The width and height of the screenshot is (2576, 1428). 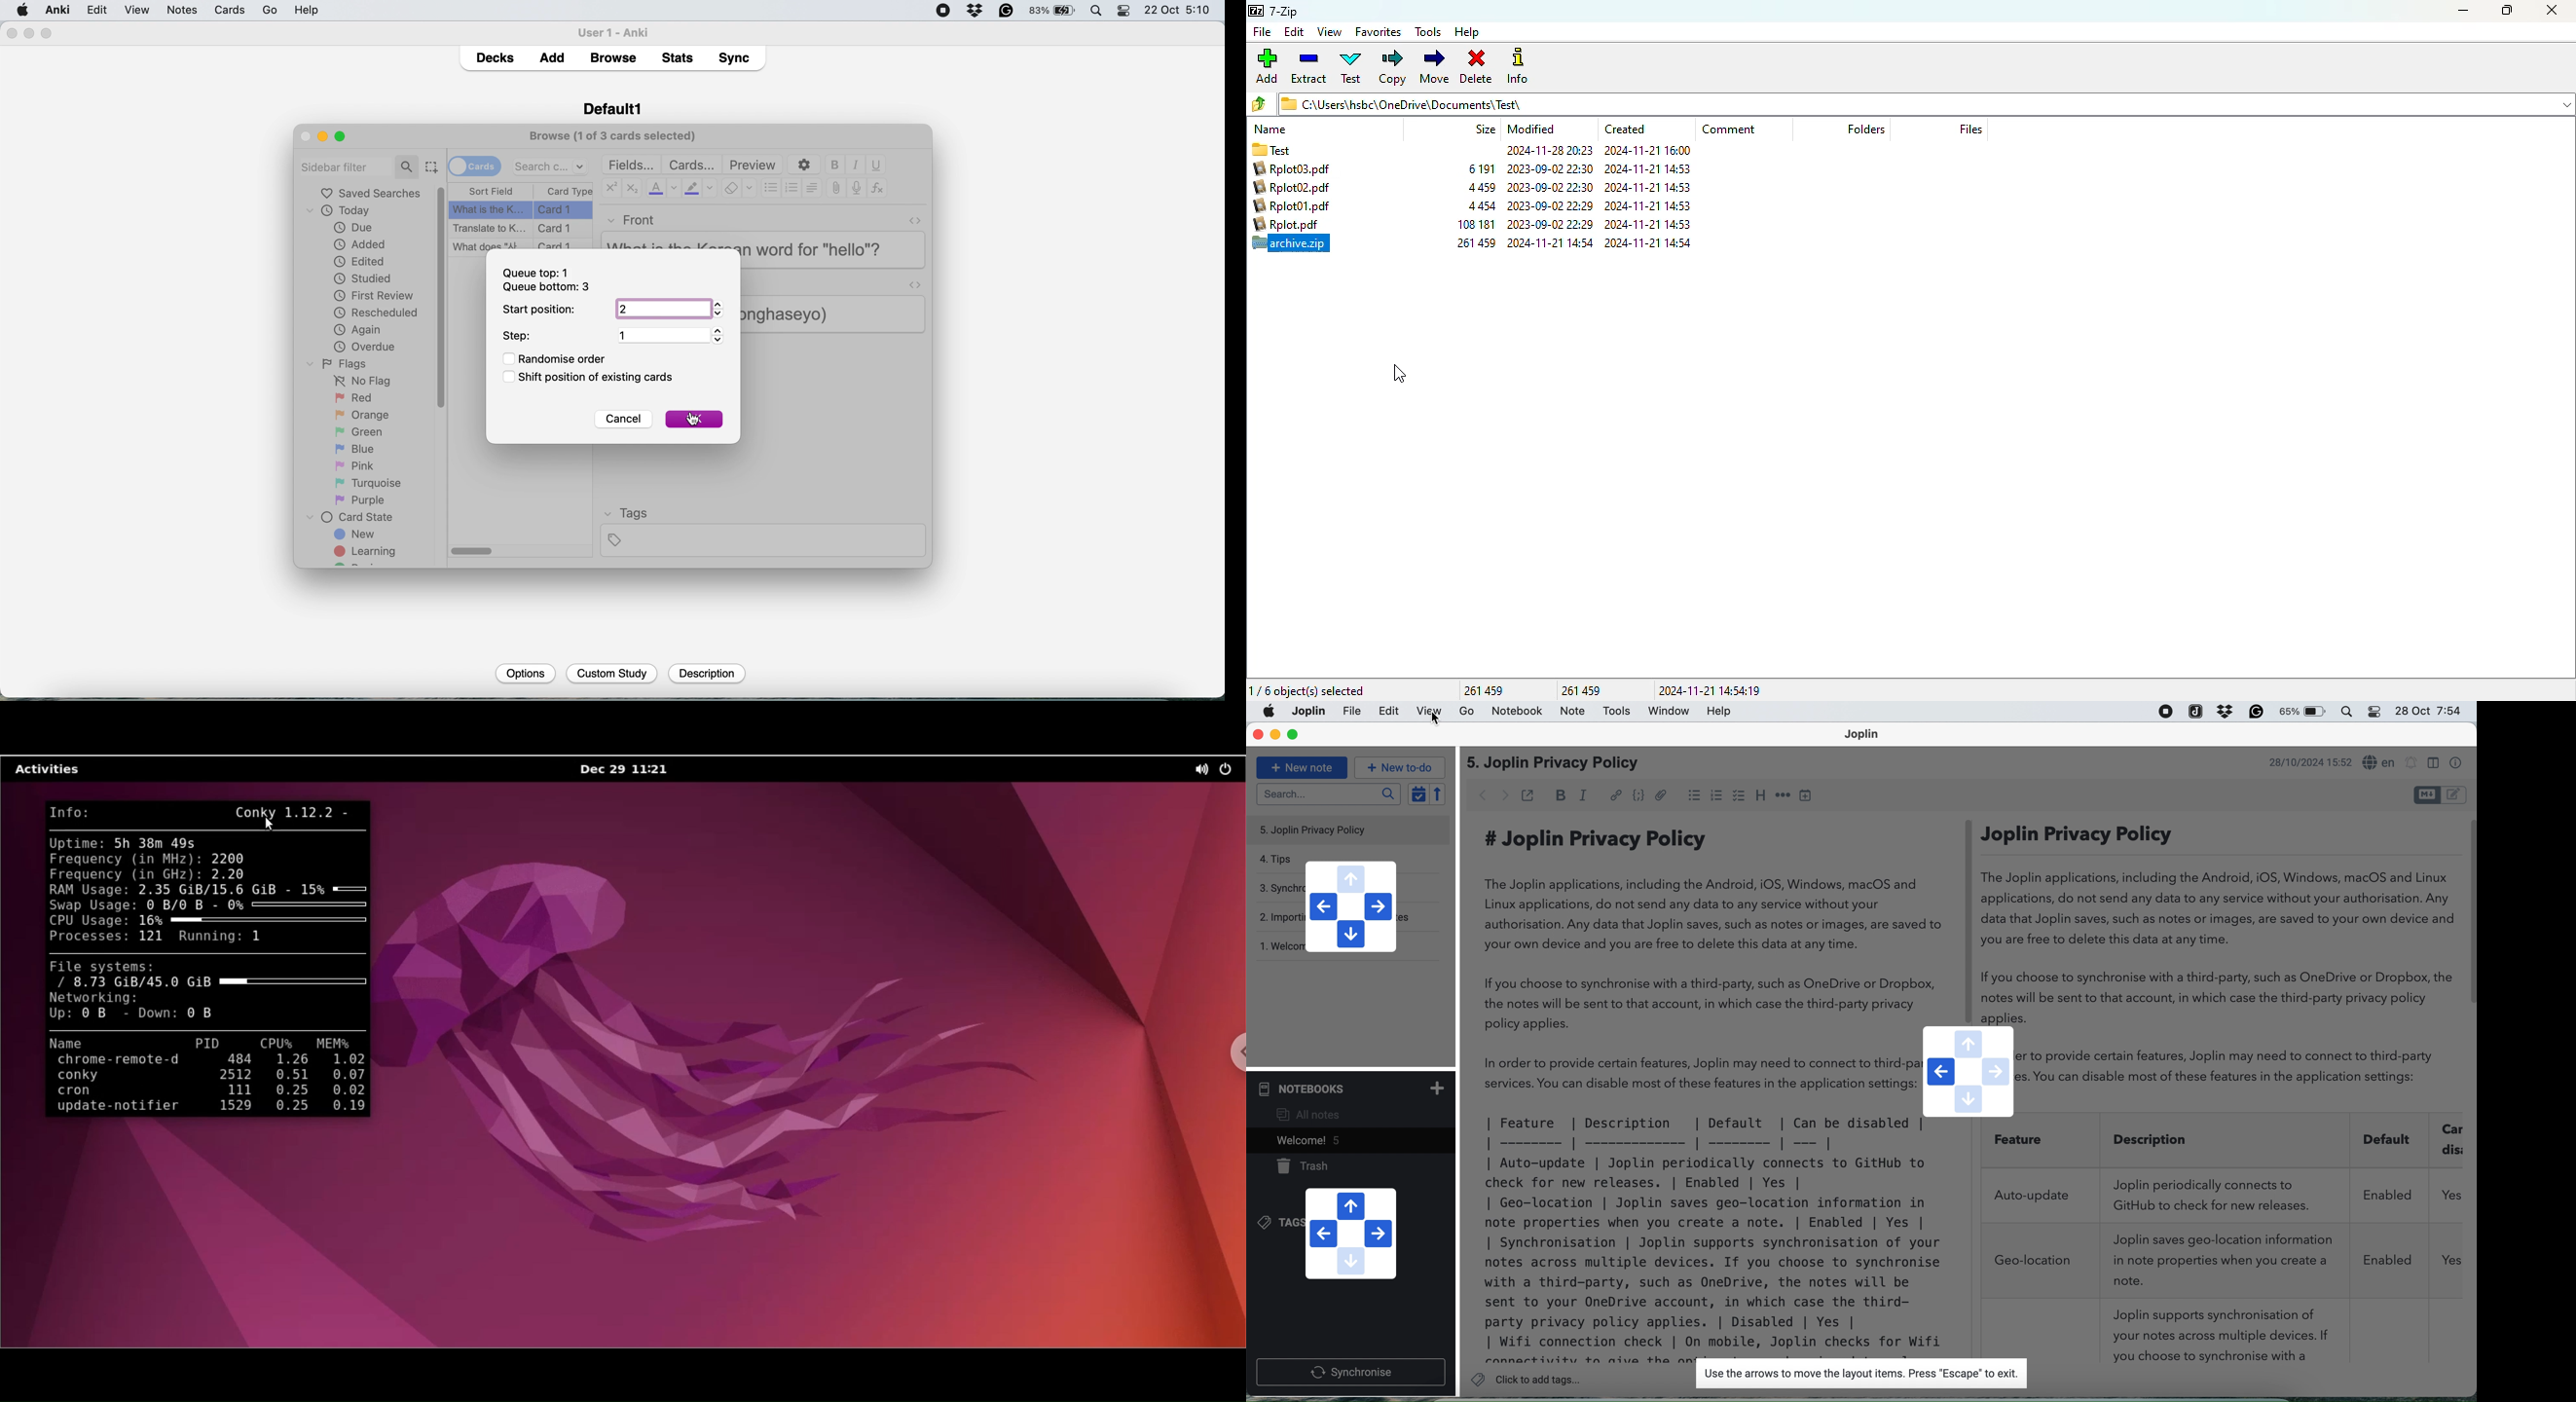 I want to click on close, so click(x=1257, y=734).